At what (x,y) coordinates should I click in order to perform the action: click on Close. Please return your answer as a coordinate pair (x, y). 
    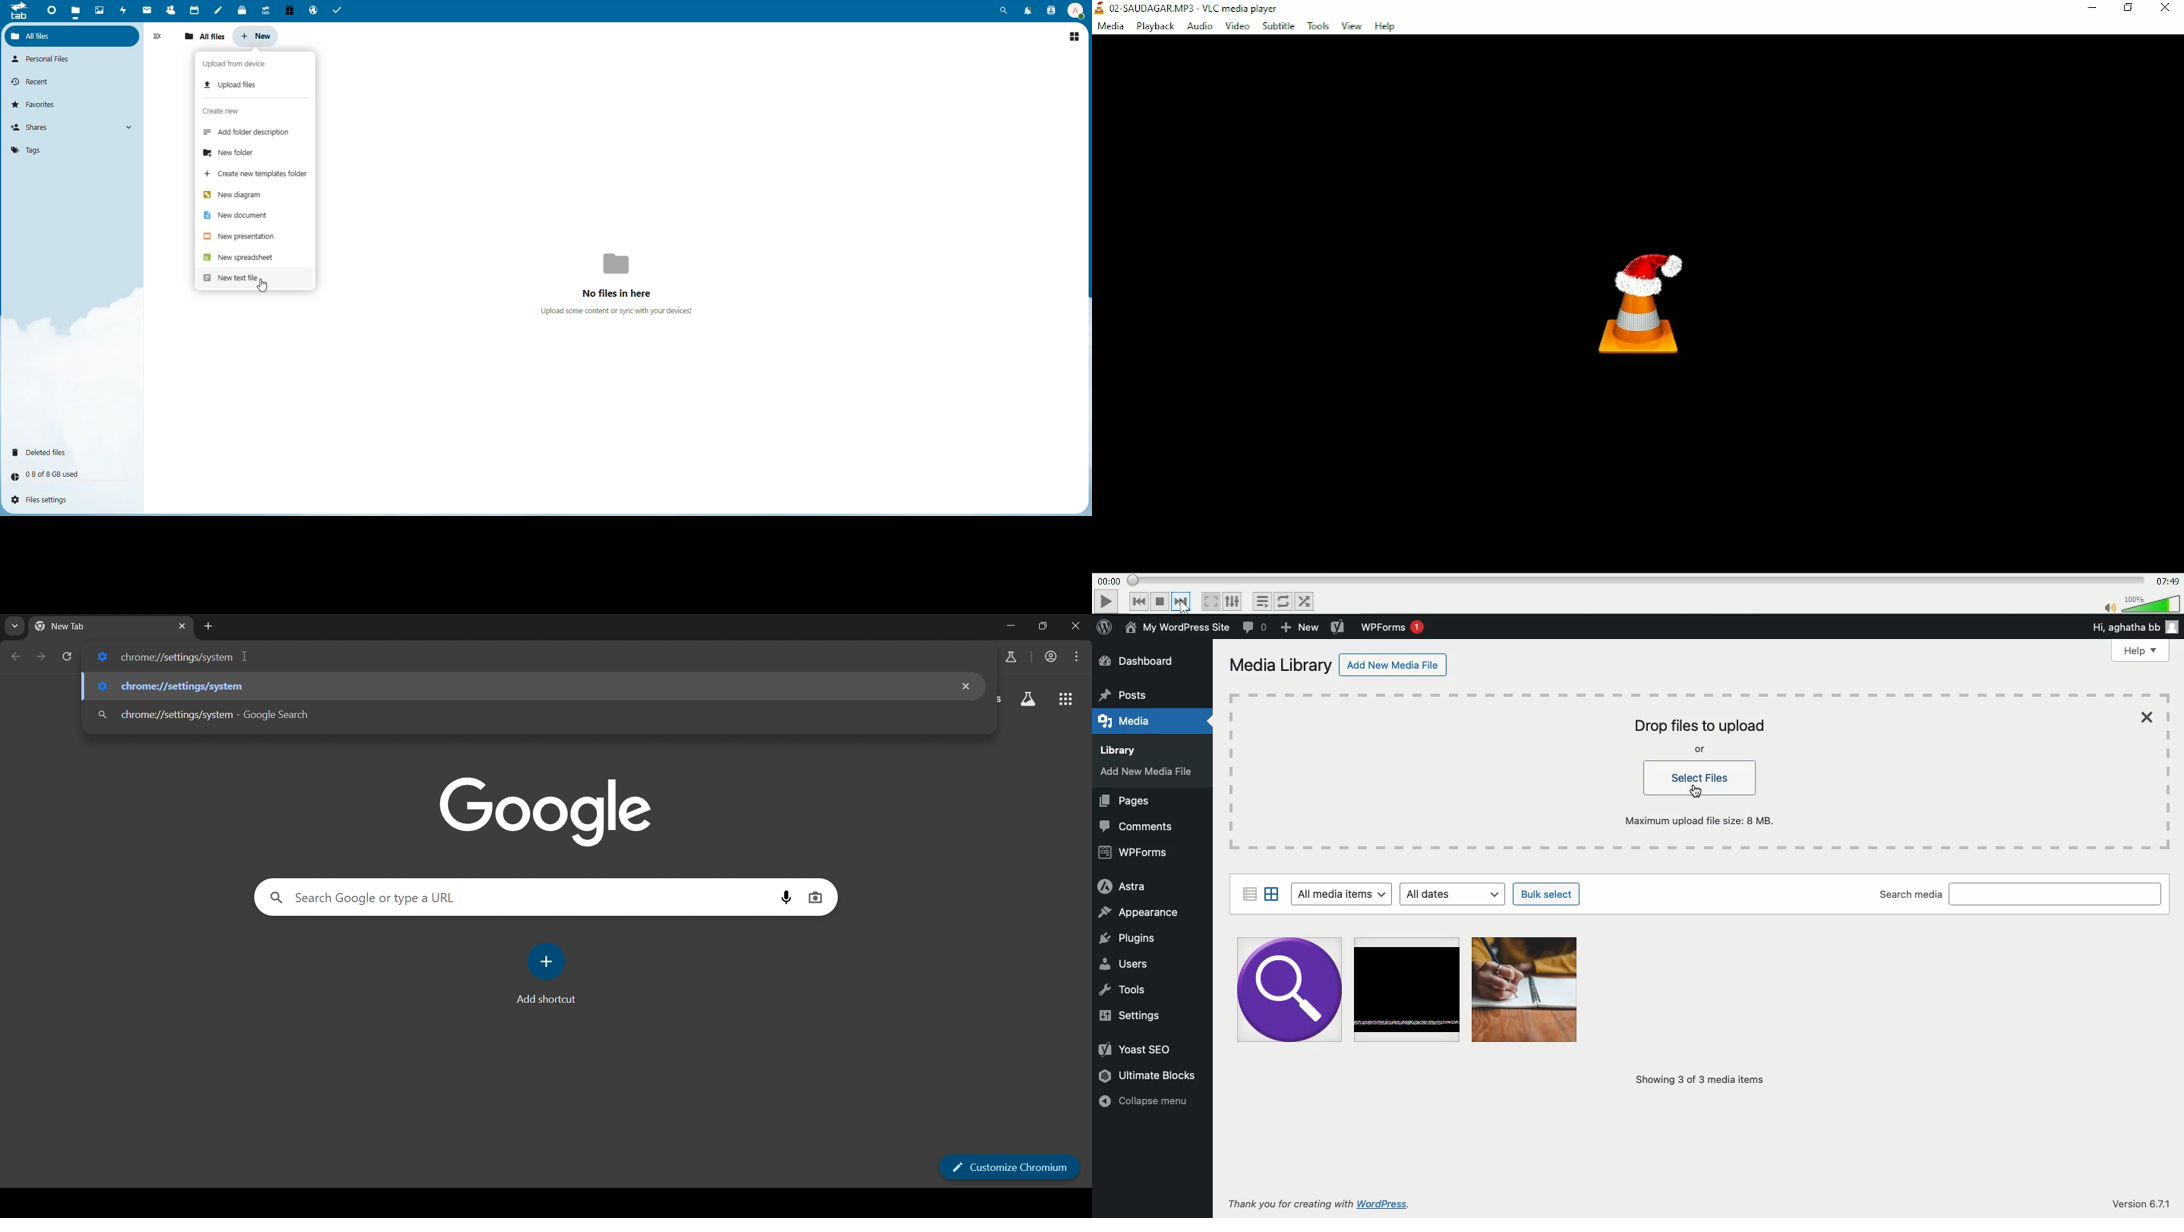
    Looking at the image, I should click on (1078, 627).